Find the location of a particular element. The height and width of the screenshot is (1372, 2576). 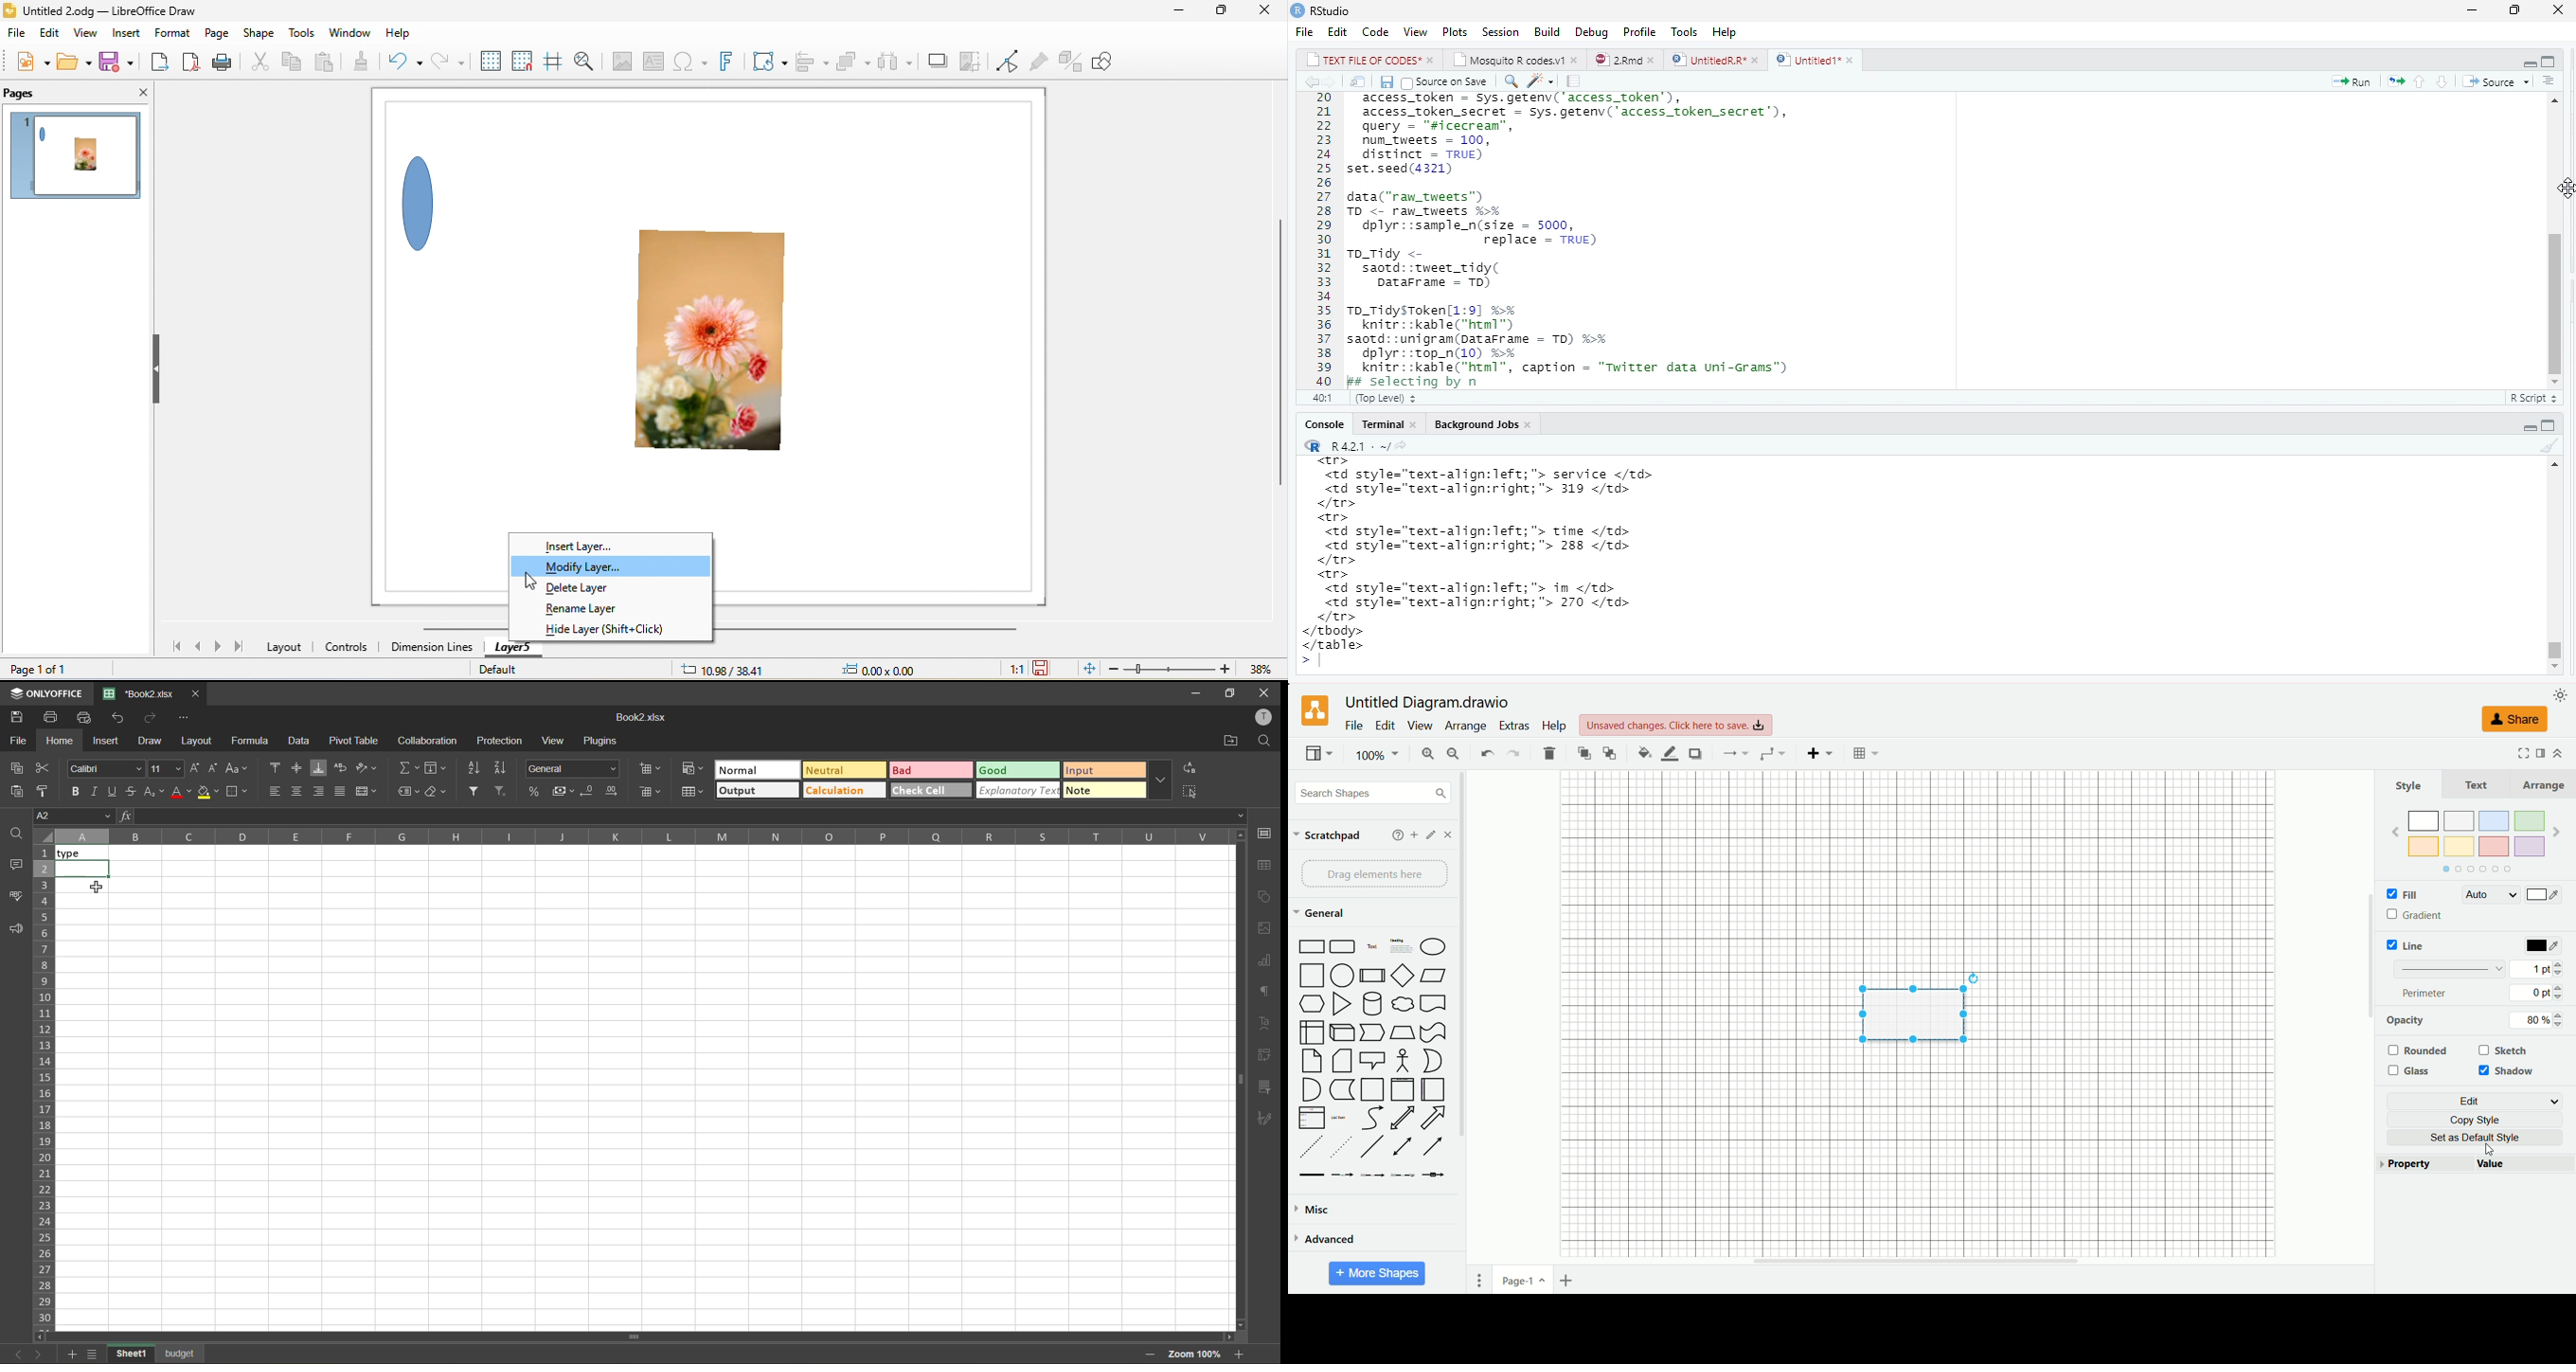

scrollbar is located at coordinates (2555, 242).